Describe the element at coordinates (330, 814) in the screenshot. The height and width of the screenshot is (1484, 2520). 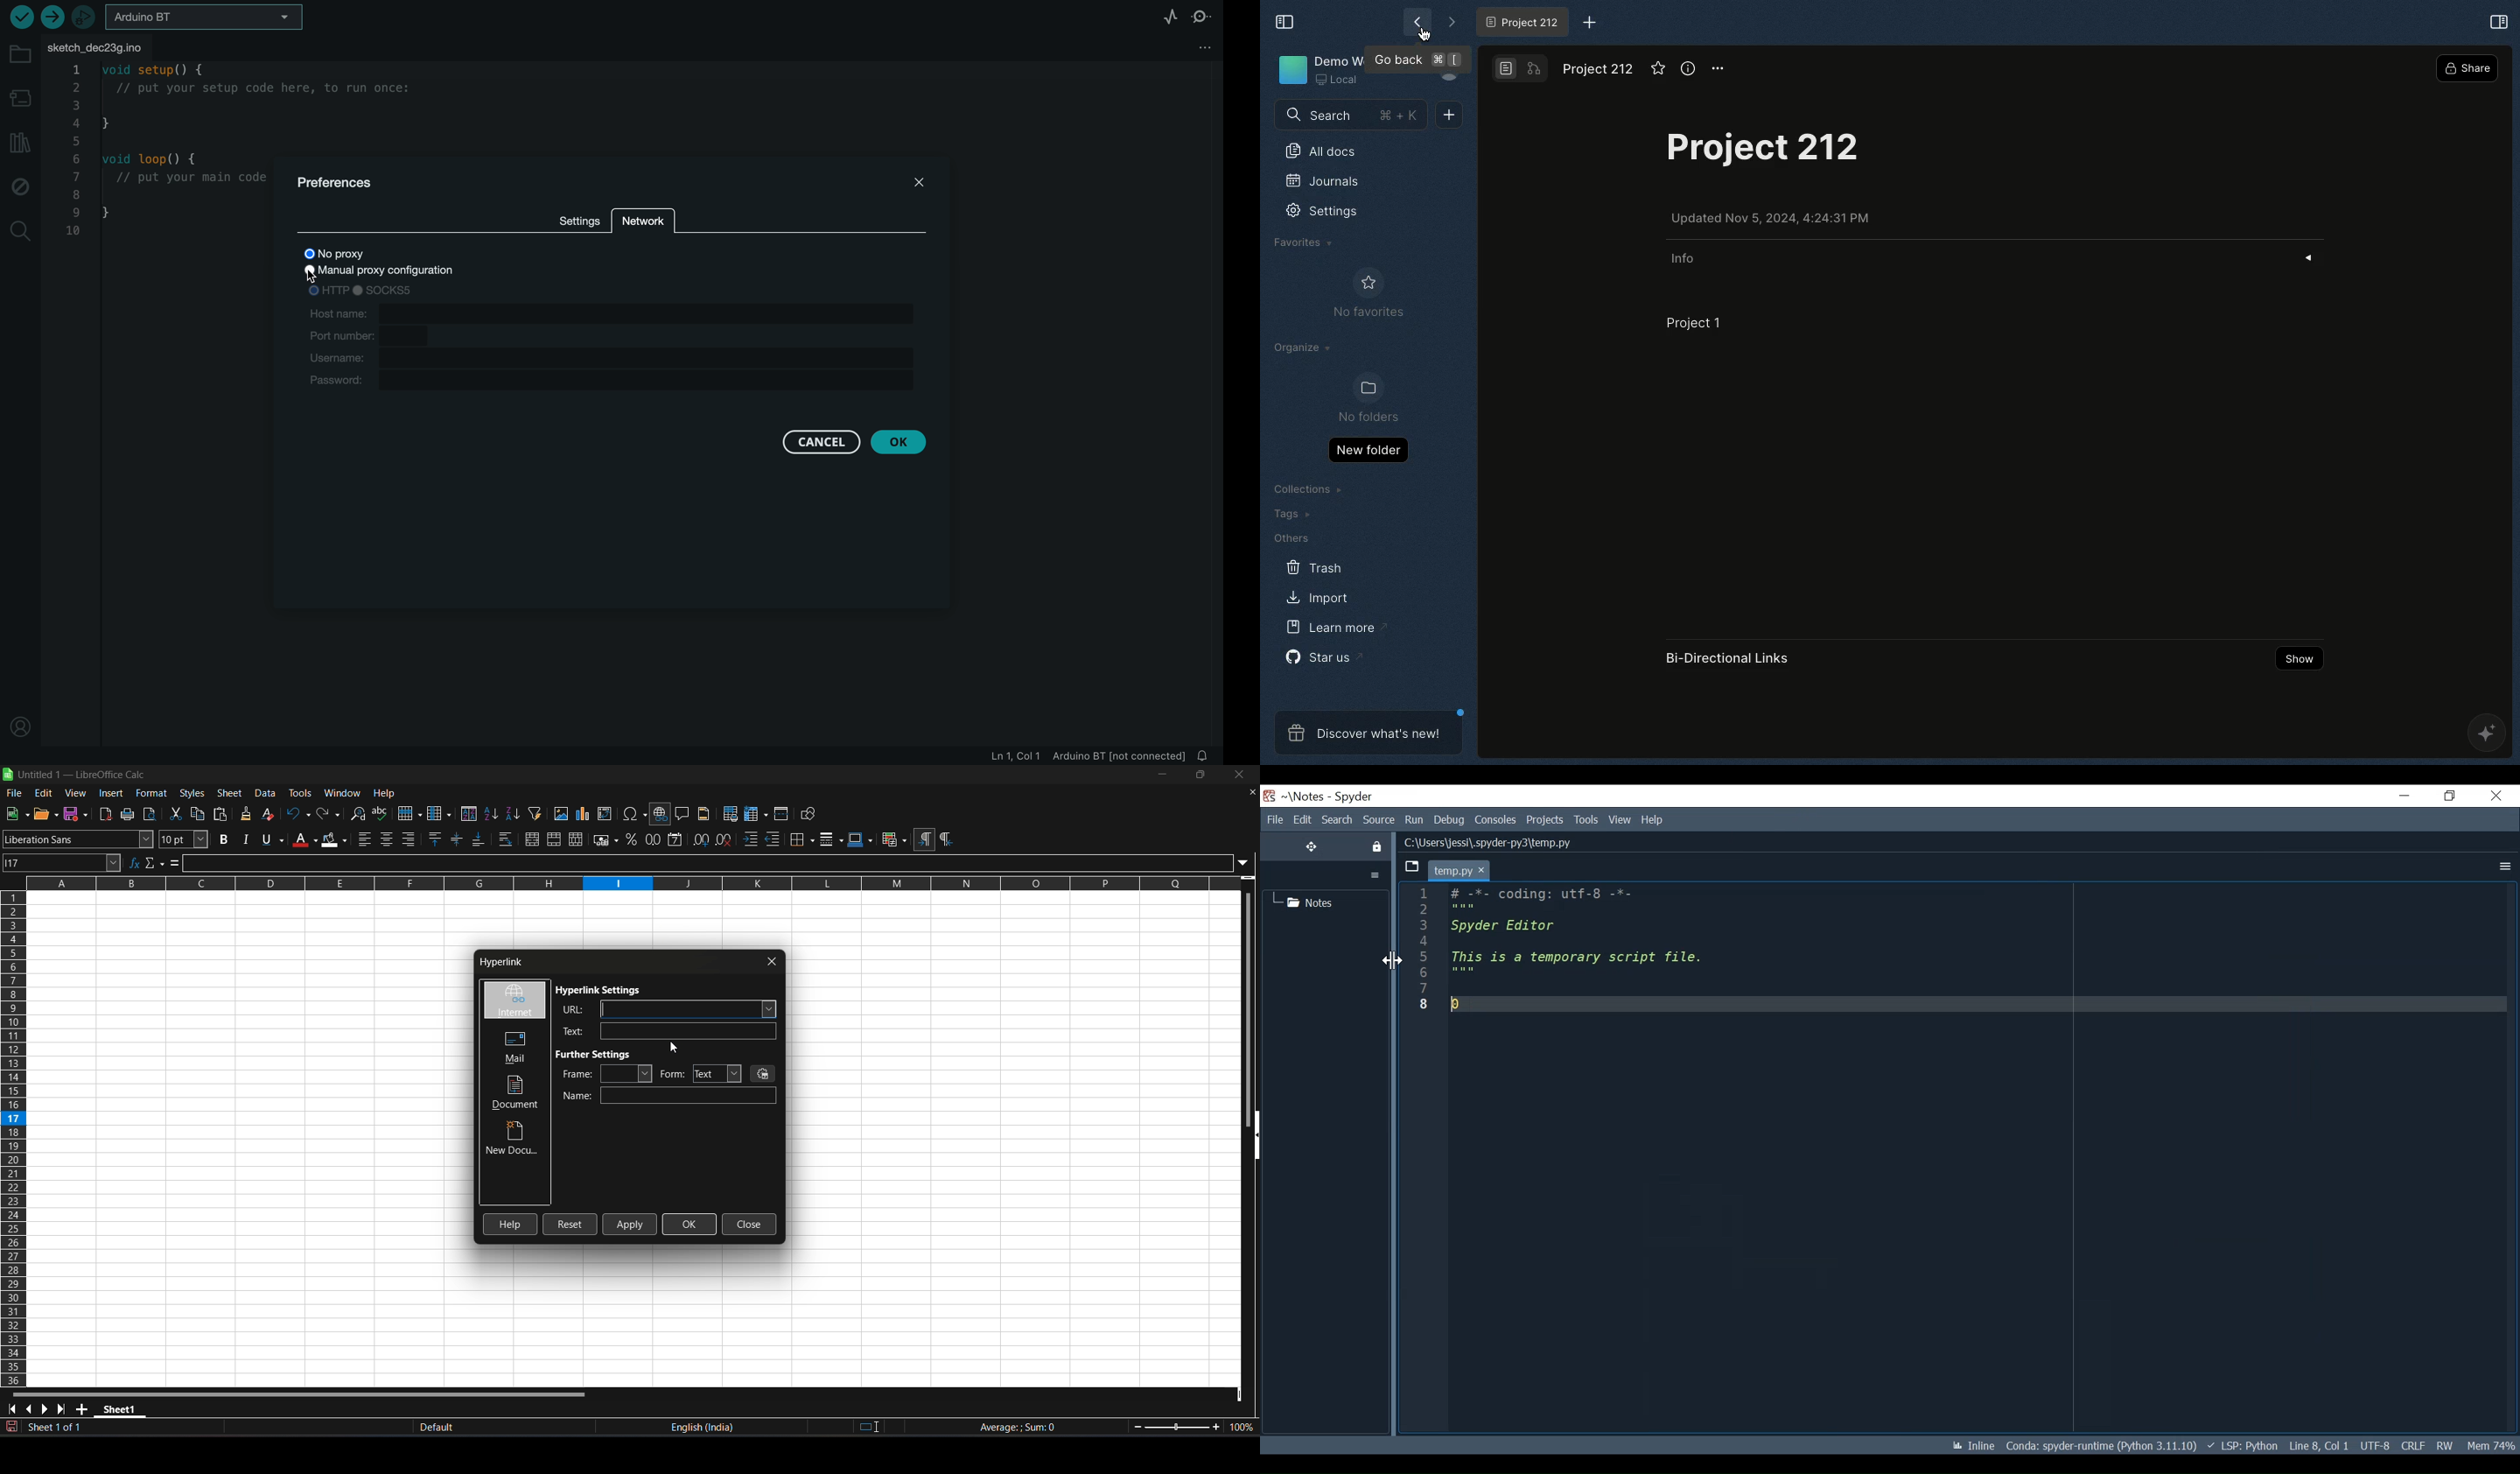
I see `redo` at that location.